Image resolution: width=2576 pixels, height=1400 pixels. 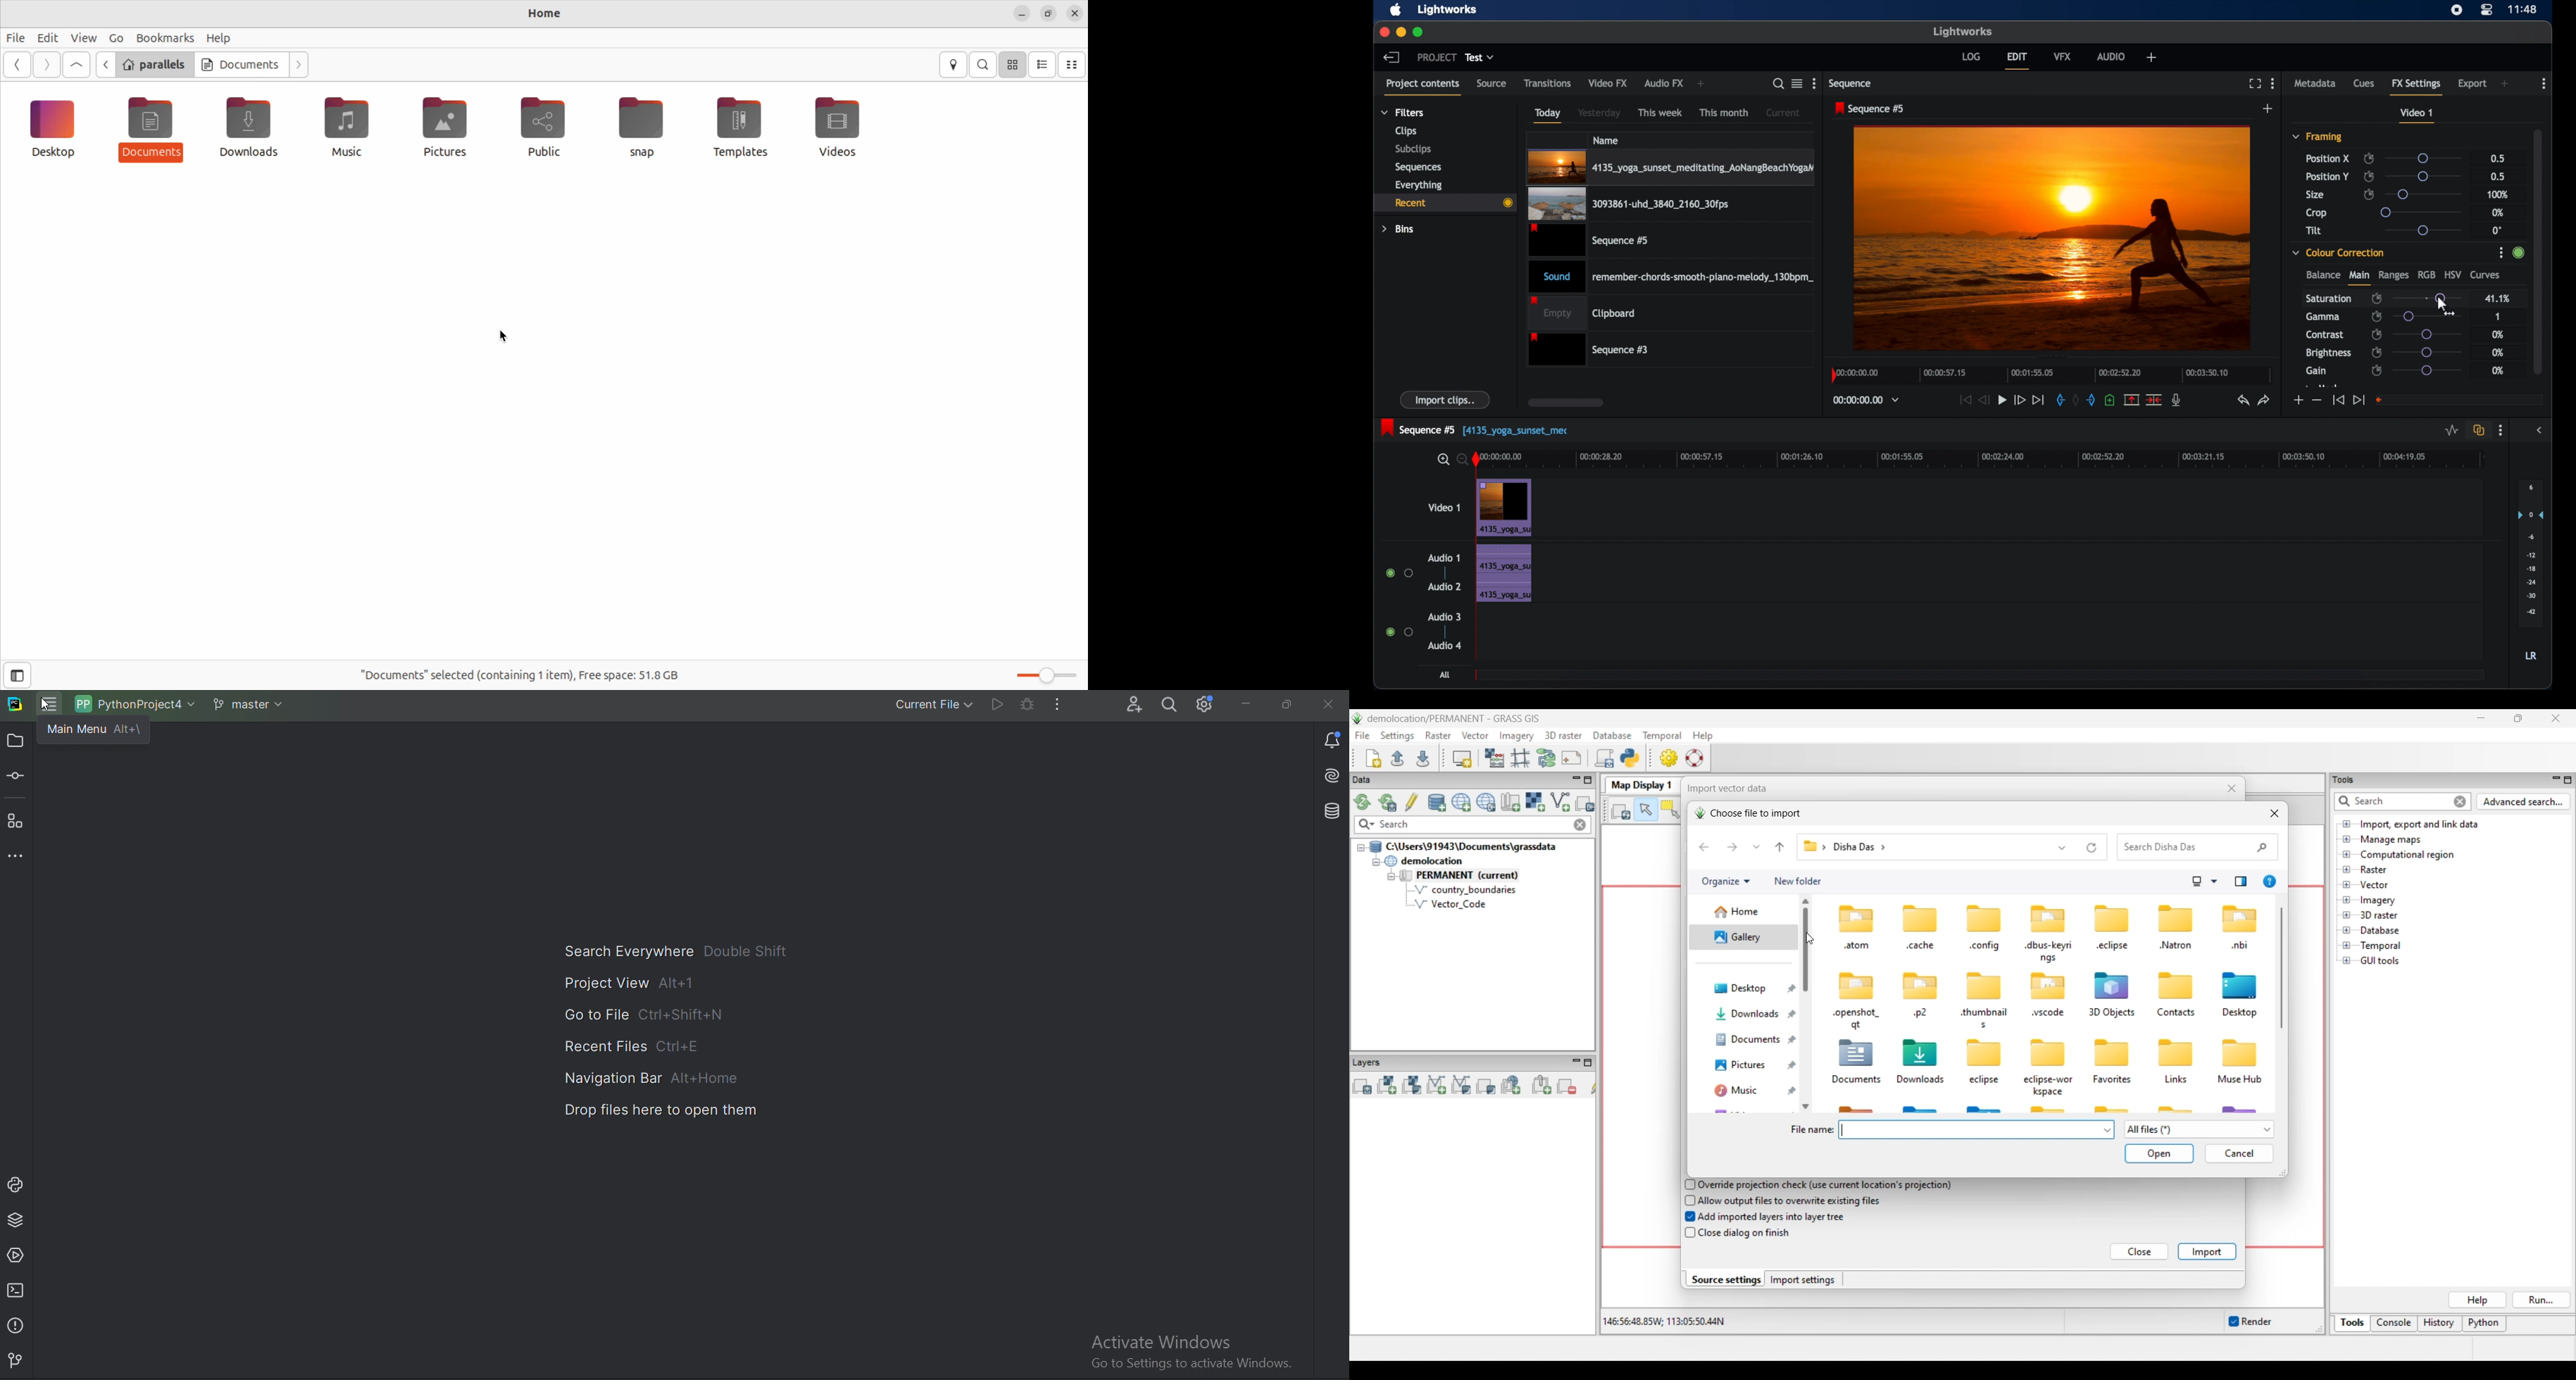 I want to click on , so click(x=2360, y=278).